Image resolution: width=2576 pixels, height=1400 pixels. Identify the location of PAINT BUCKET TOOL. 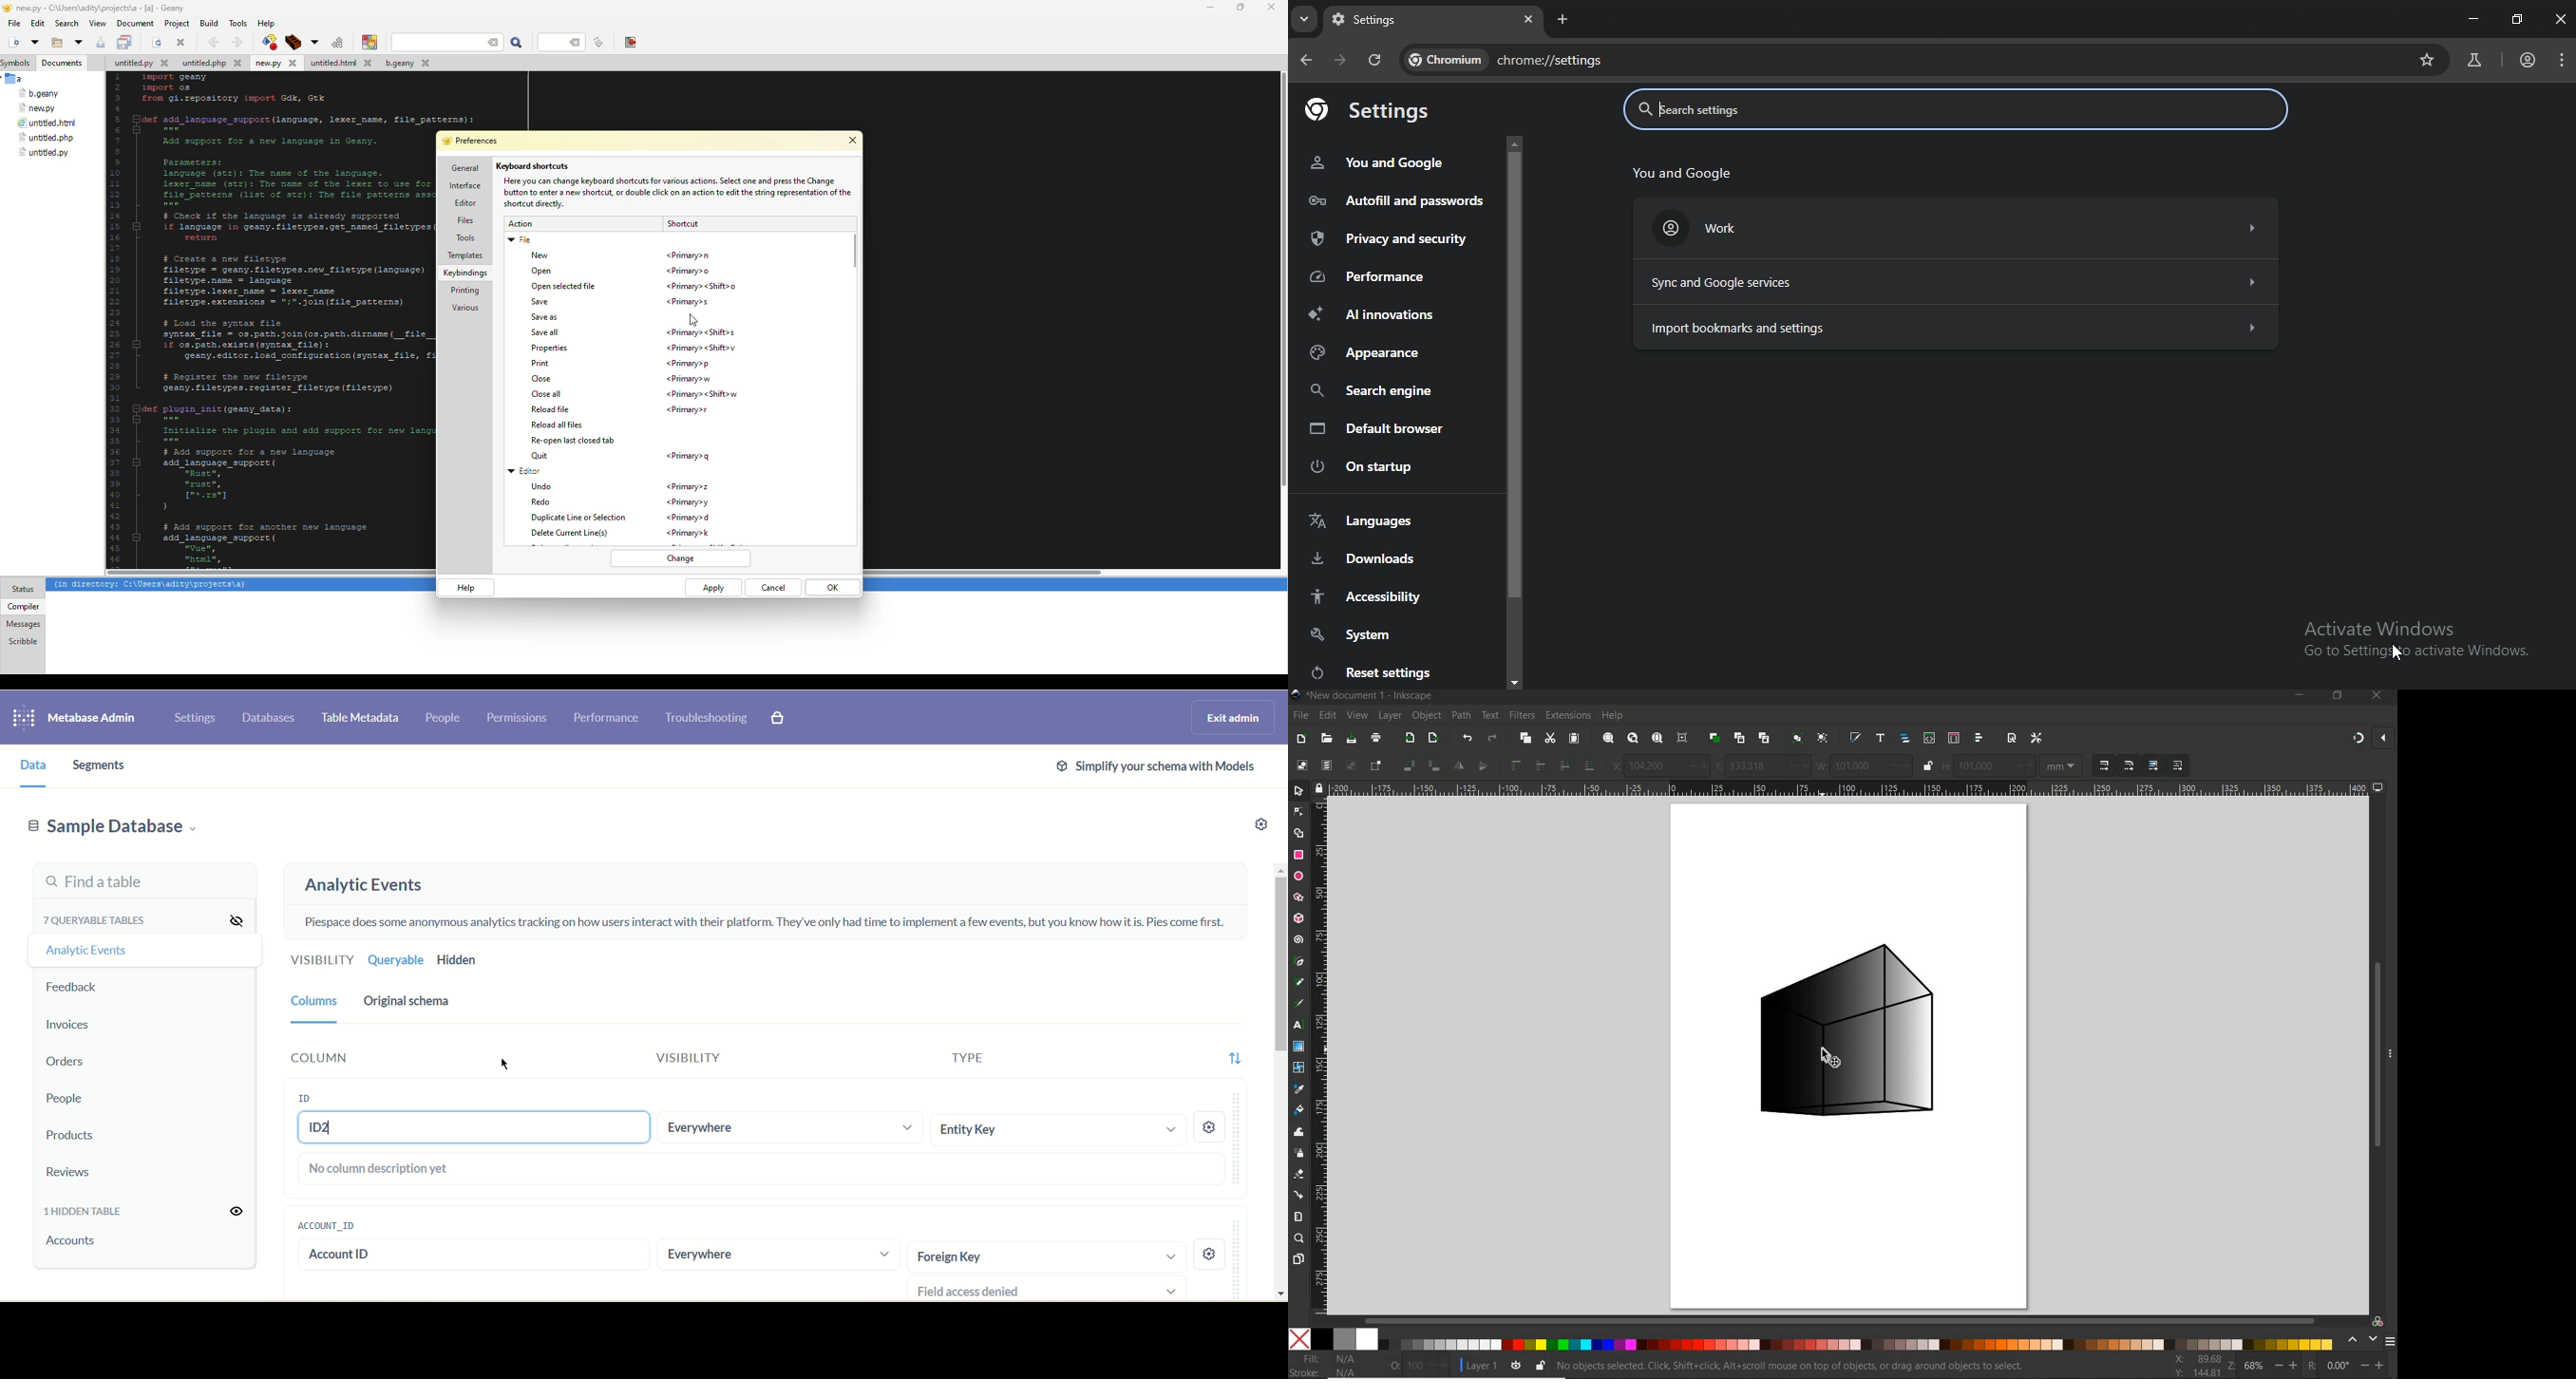
(1299, 1111).